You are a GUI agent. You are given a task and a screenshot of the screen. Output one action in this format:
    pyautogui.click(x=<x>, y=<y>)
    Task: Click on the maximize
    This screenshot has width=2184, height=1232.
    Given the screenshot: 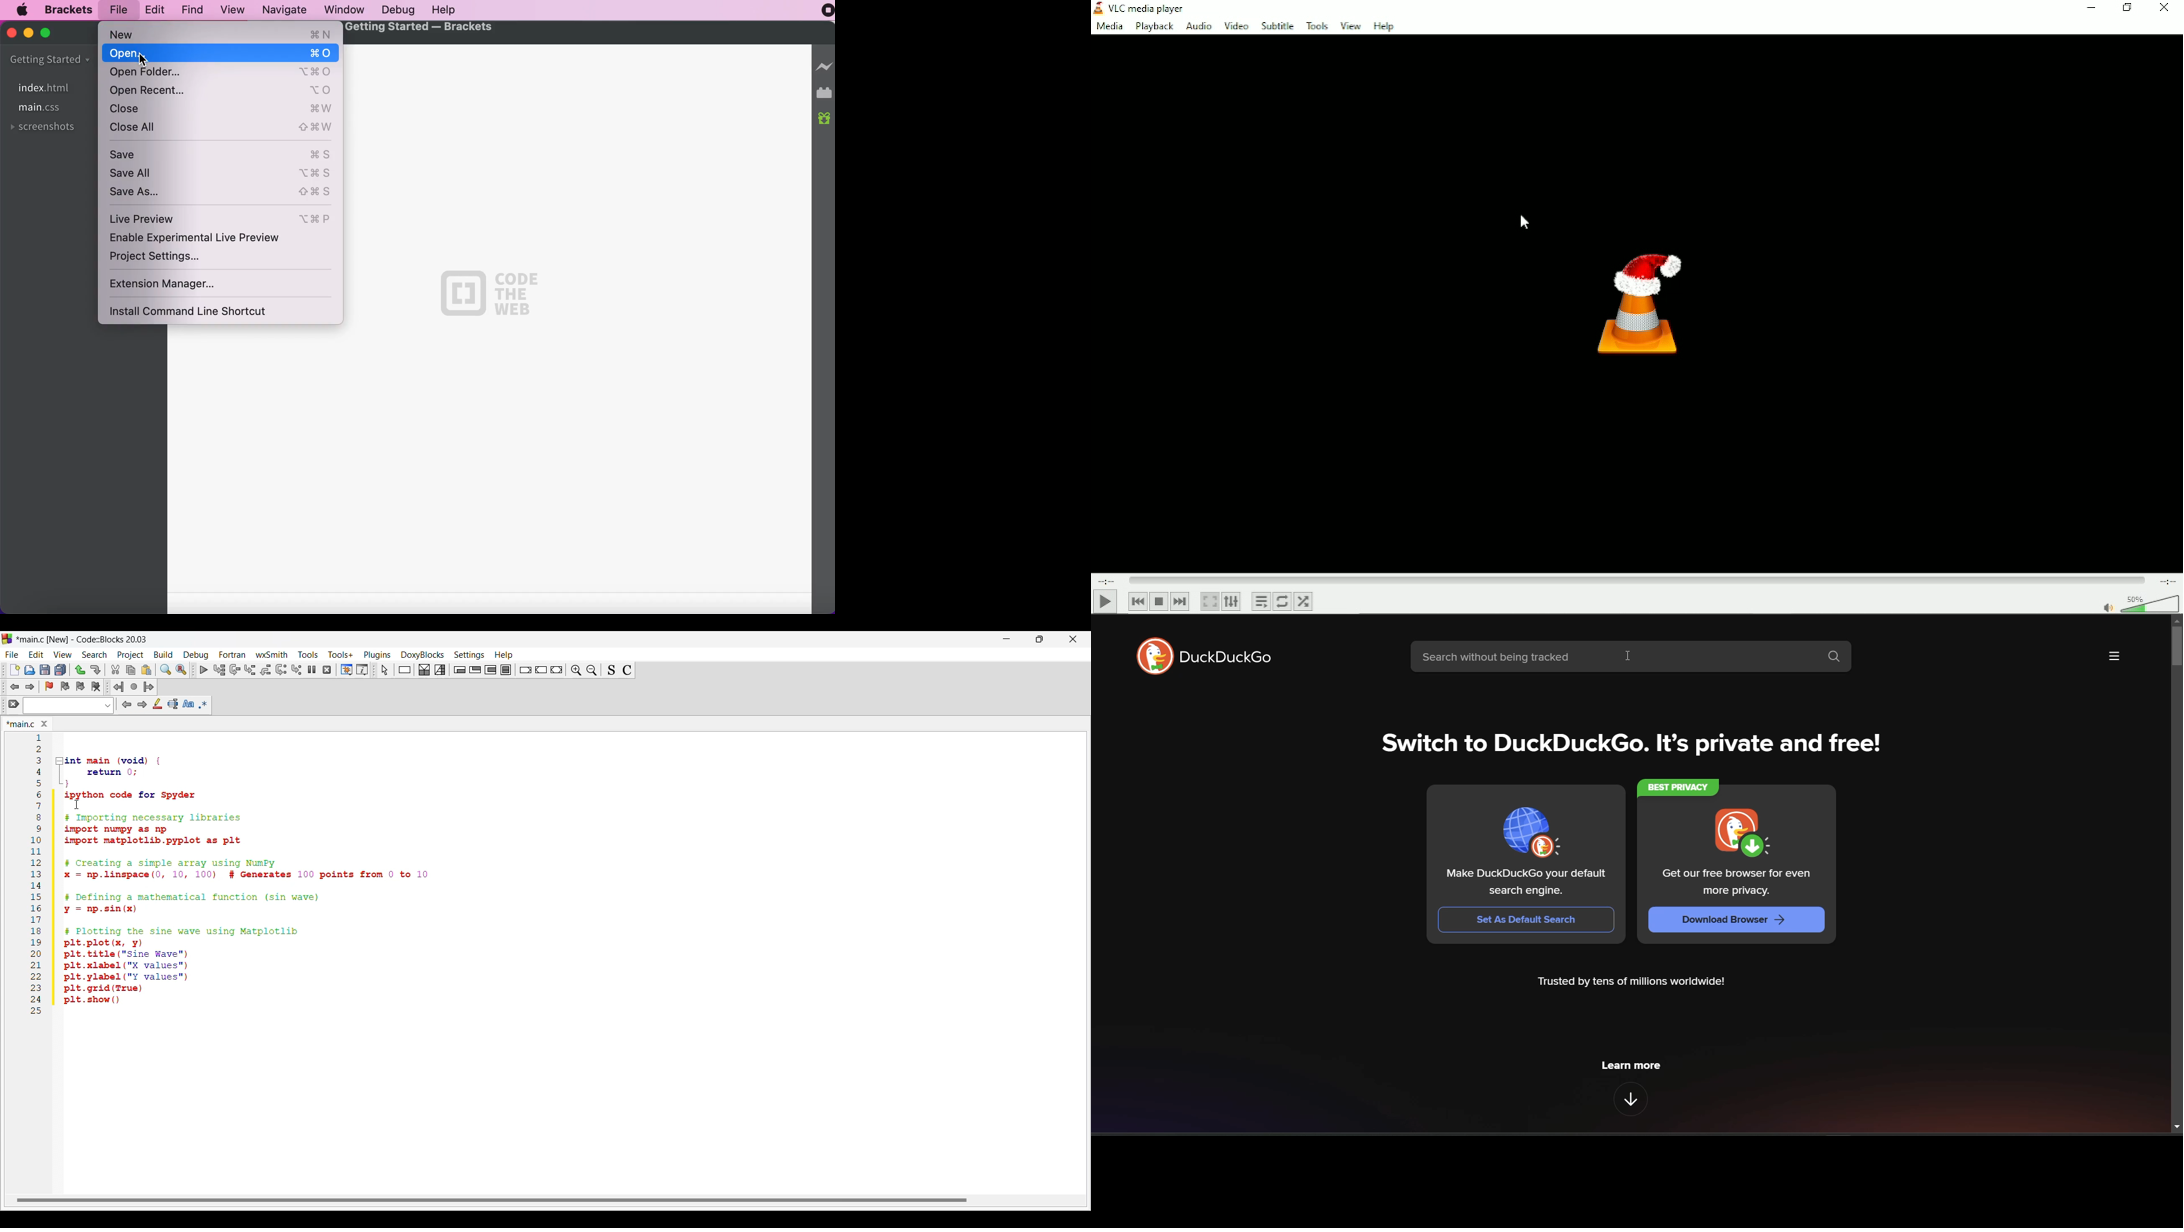 What is the action you would take?
    pyautogui.click(x=50, y=36)
    